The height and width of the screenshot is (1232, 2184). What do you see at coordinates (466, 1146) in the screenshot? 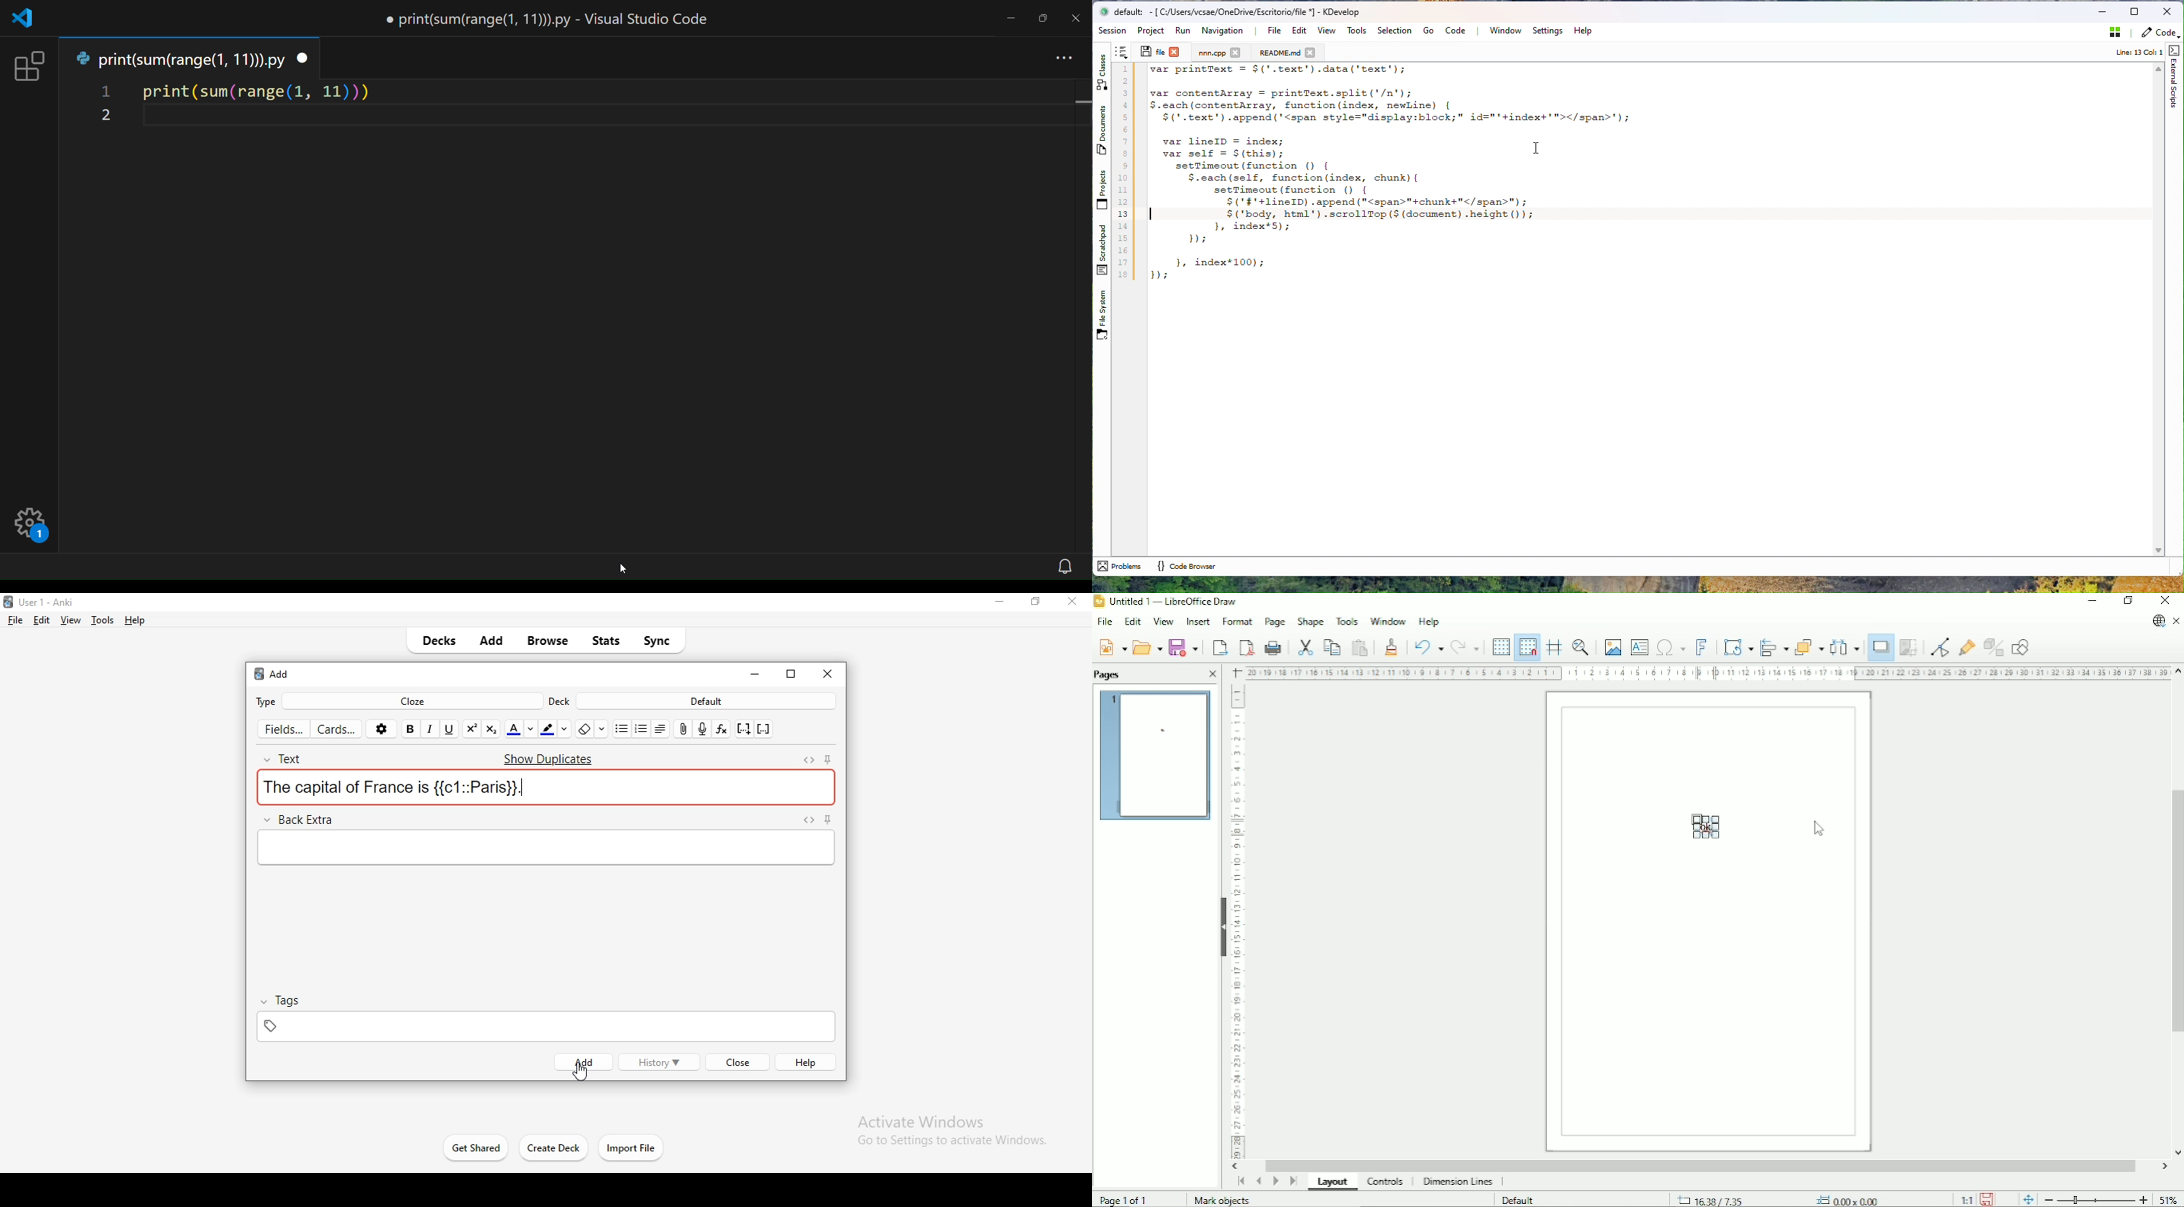
I see `Get Shared` at bounding box center [466, 1146].